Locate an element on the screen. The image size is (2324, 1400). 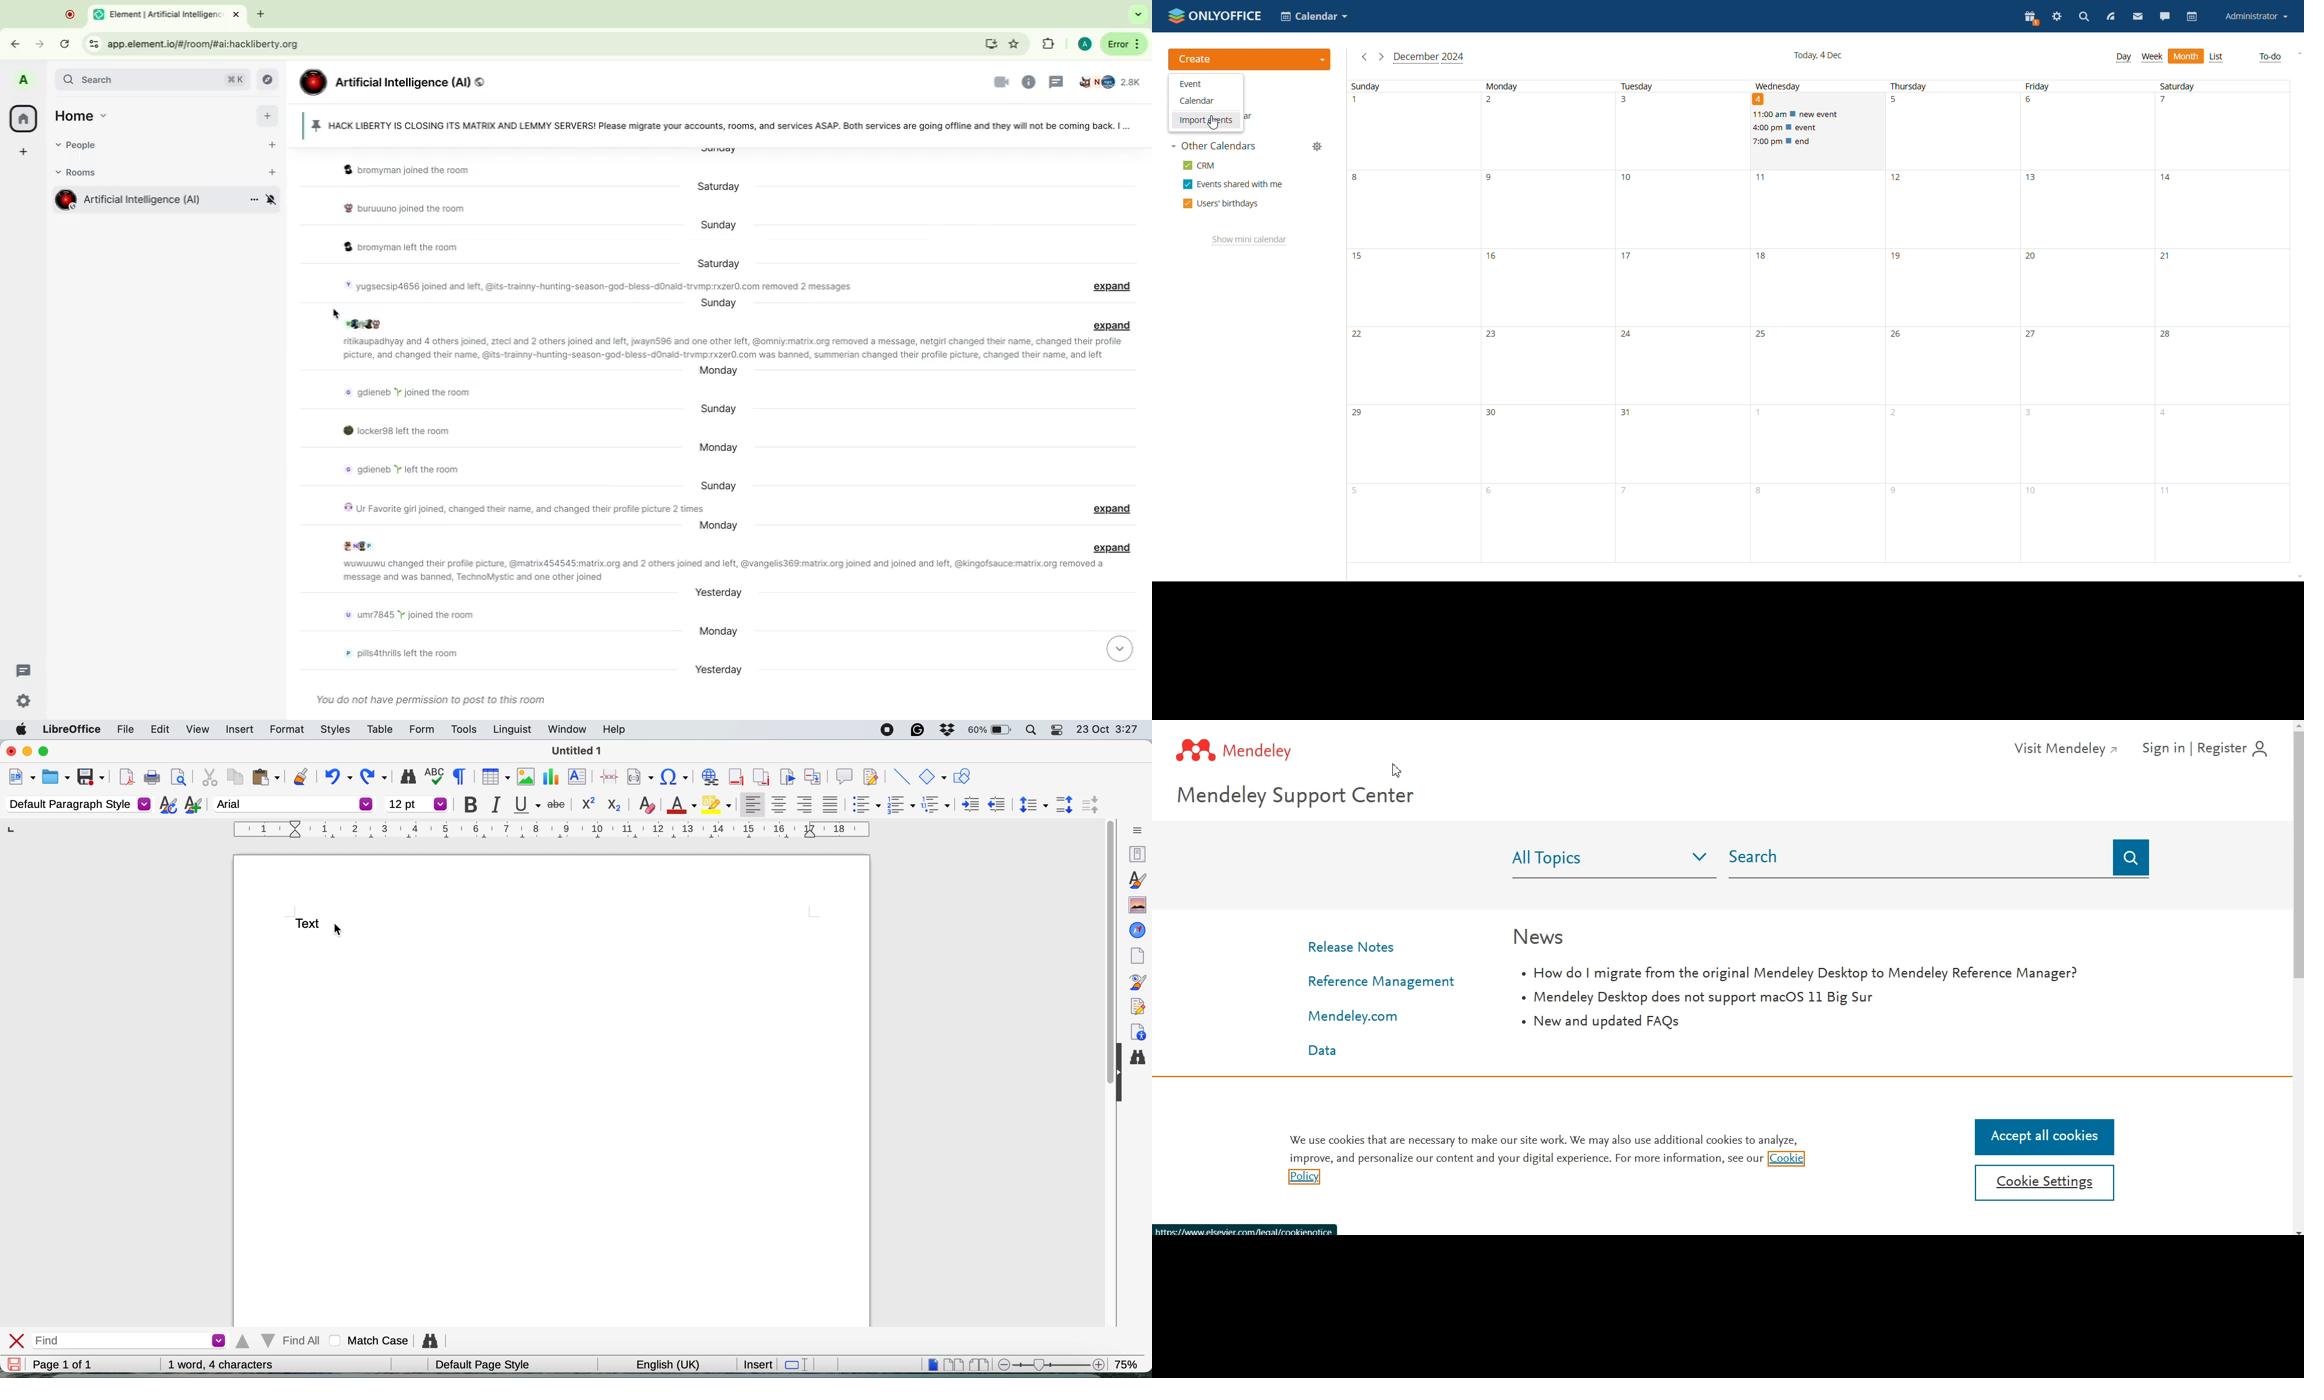
close is located at coordinates (18, 1341).